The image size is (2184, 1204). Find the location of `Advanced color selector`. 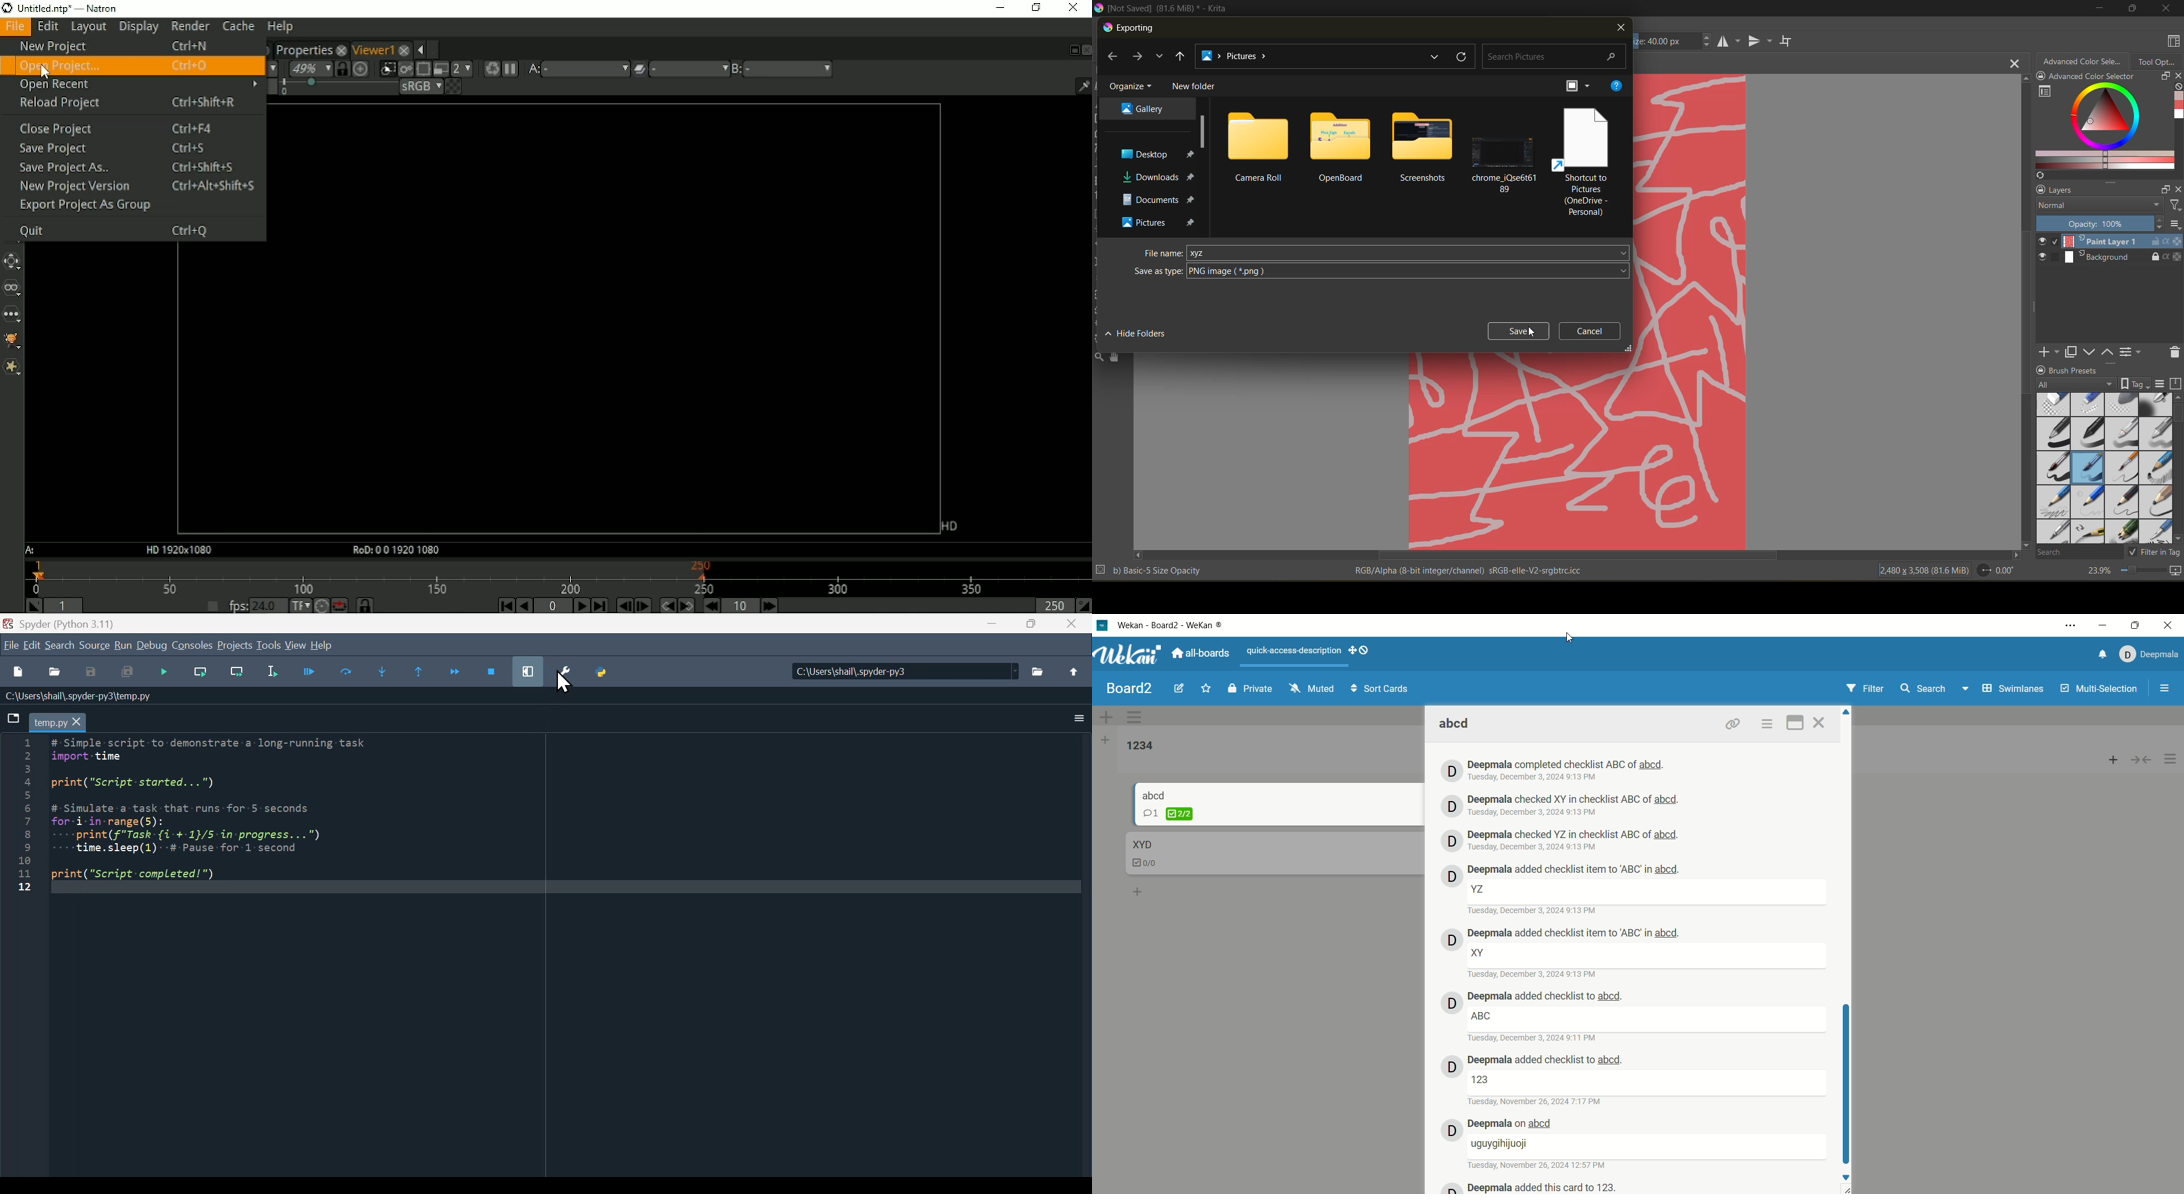

Advanced color selector is located at coordinates (2177, 107).